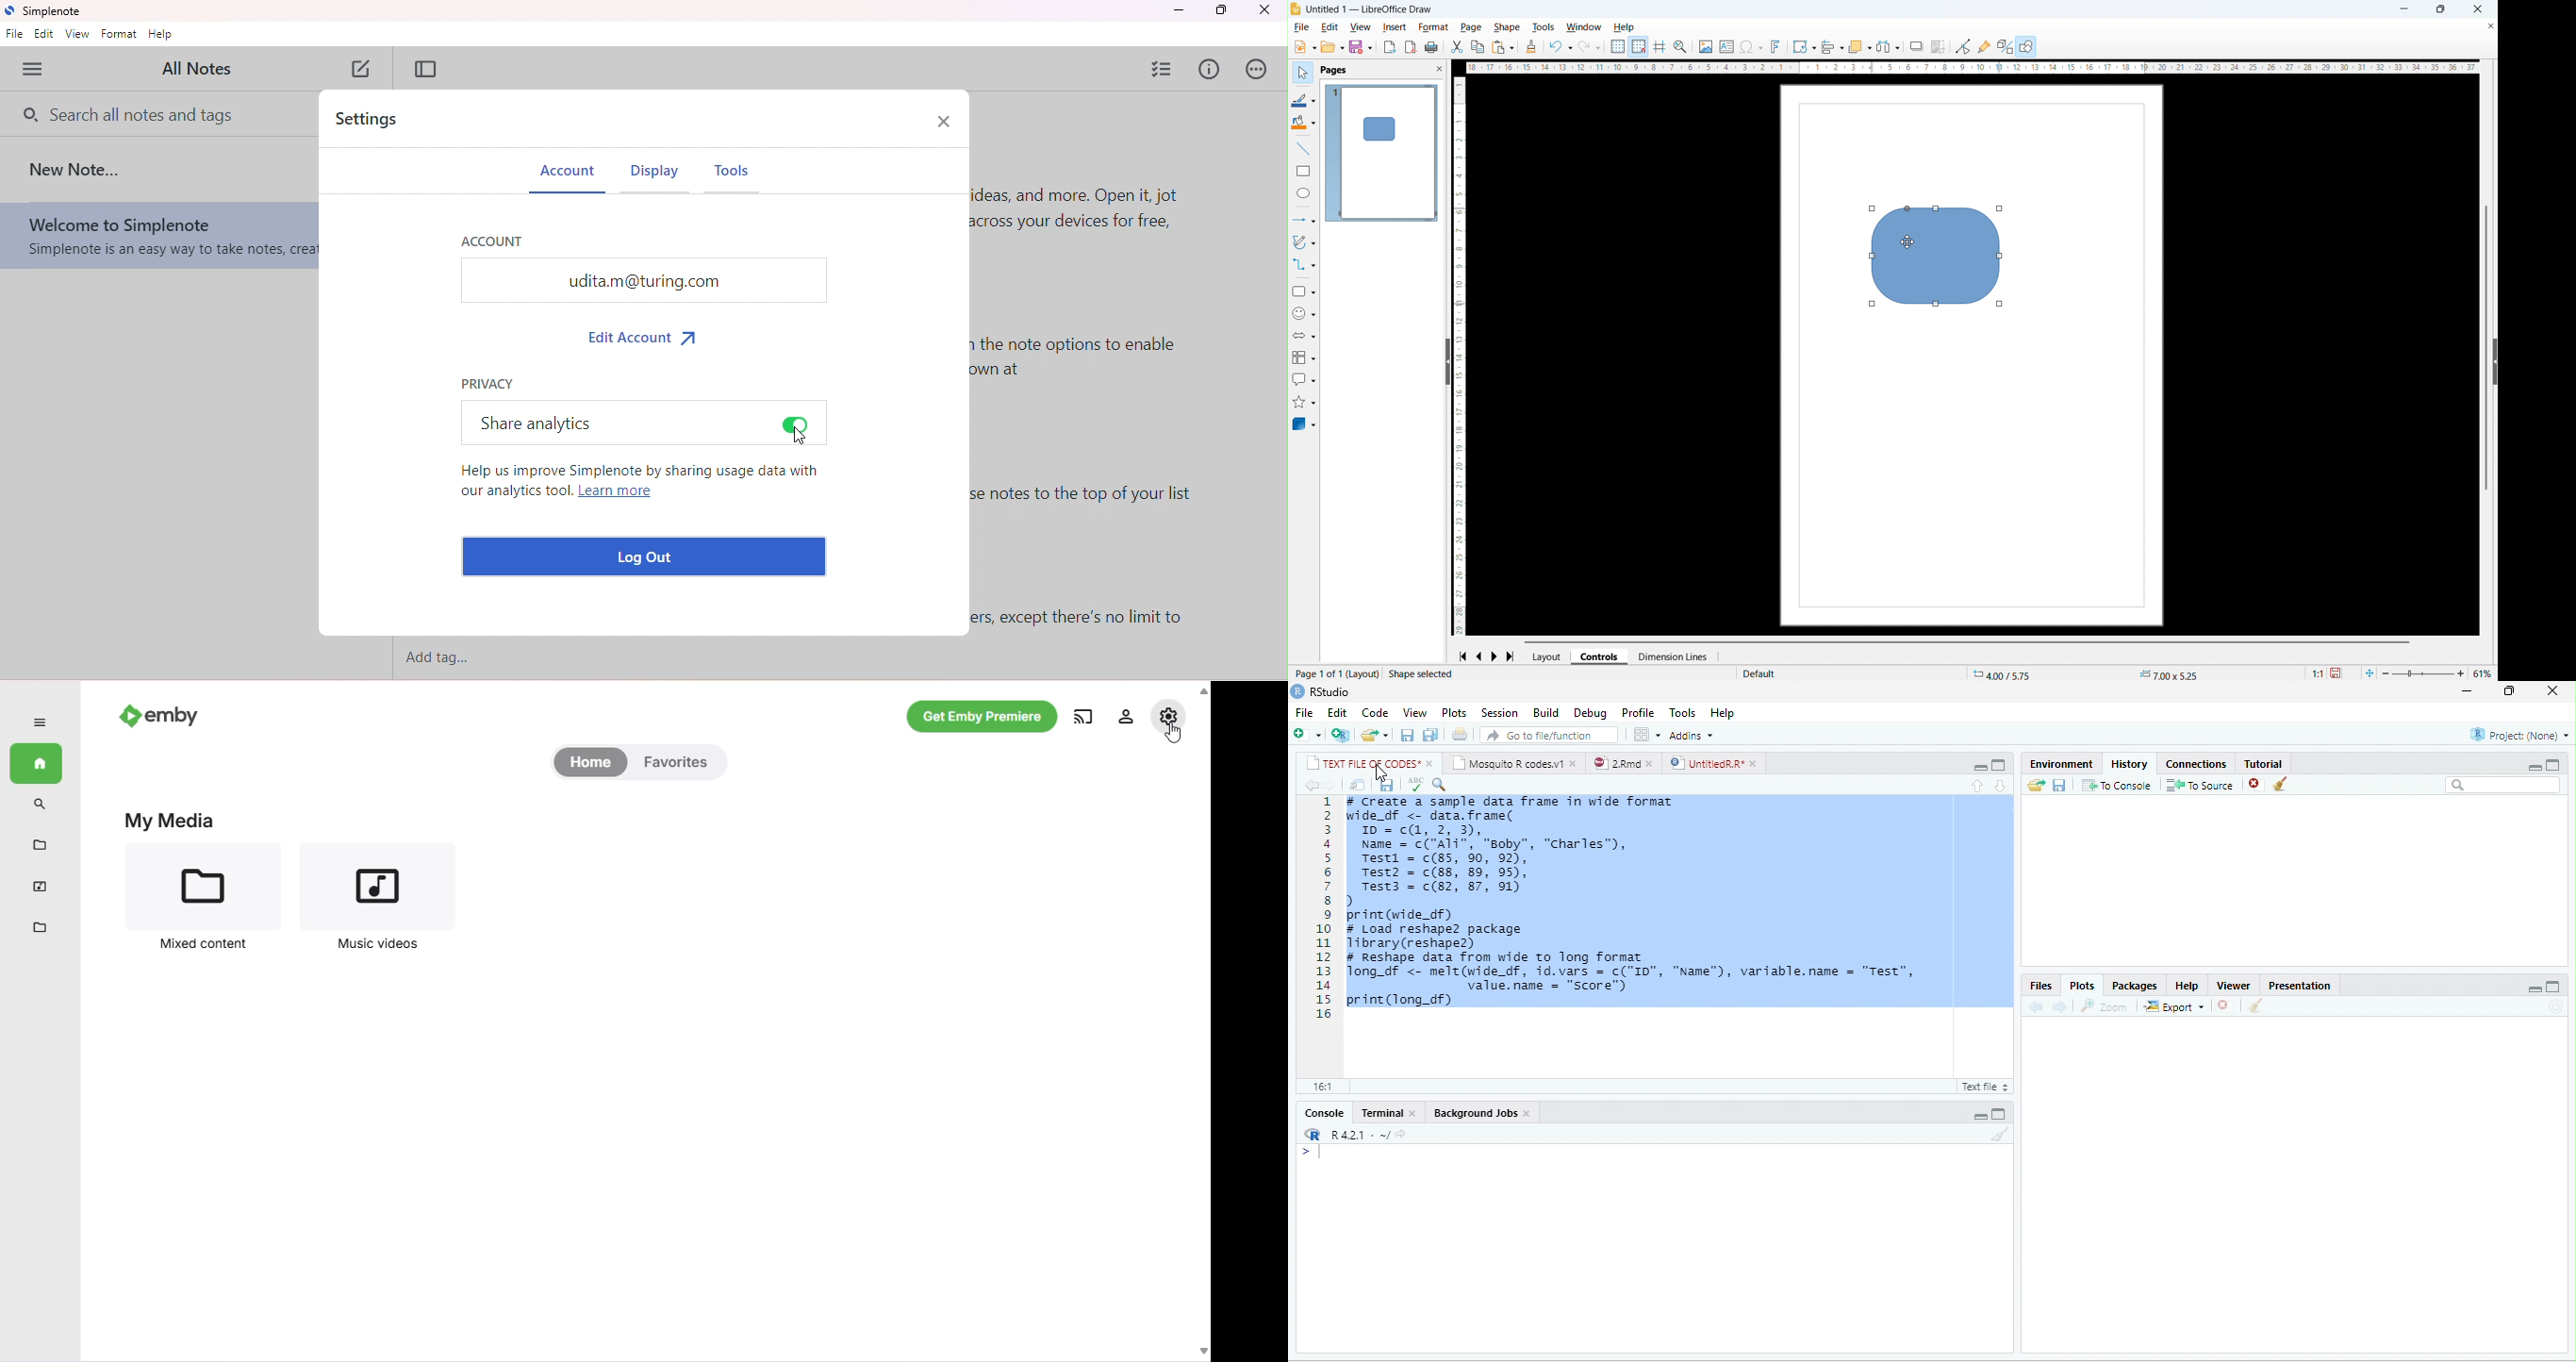 This screenshot has height=1372, width=2576. I want to click on Fit to page , so click(2371, 672).